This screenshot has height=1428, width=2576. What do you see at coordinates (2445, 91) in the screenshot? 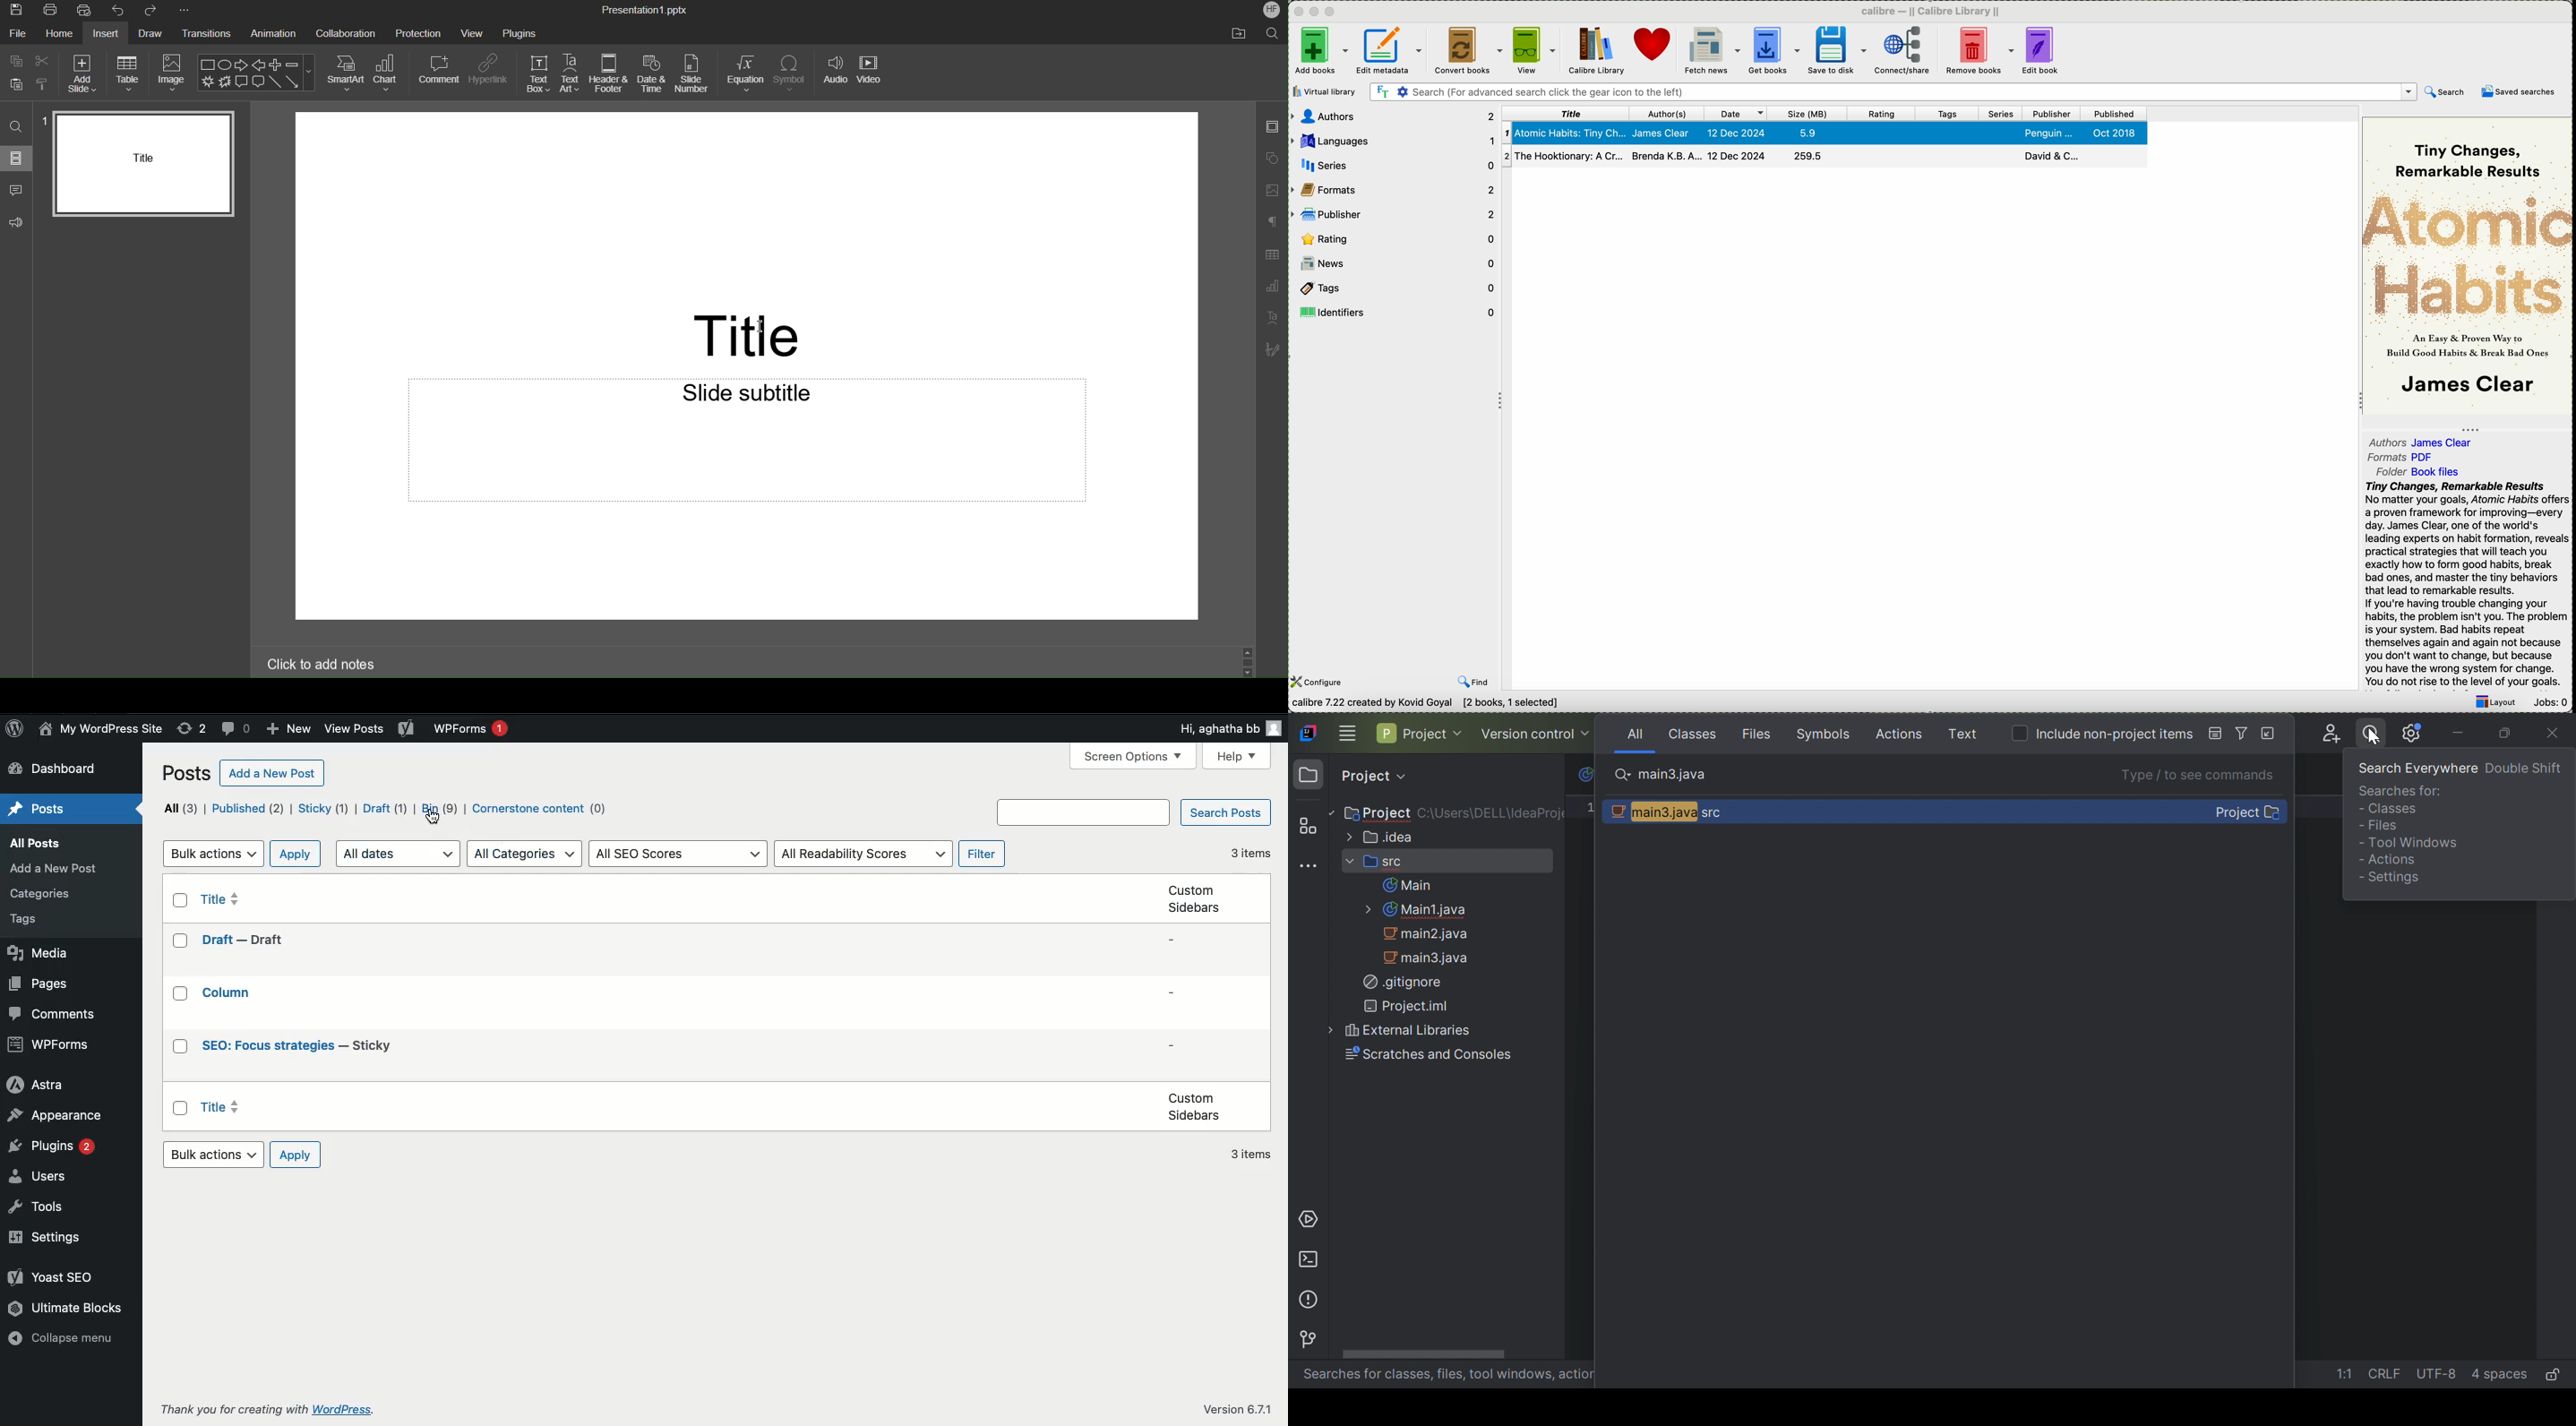
I see `search` at bounding box center [2445, 91].